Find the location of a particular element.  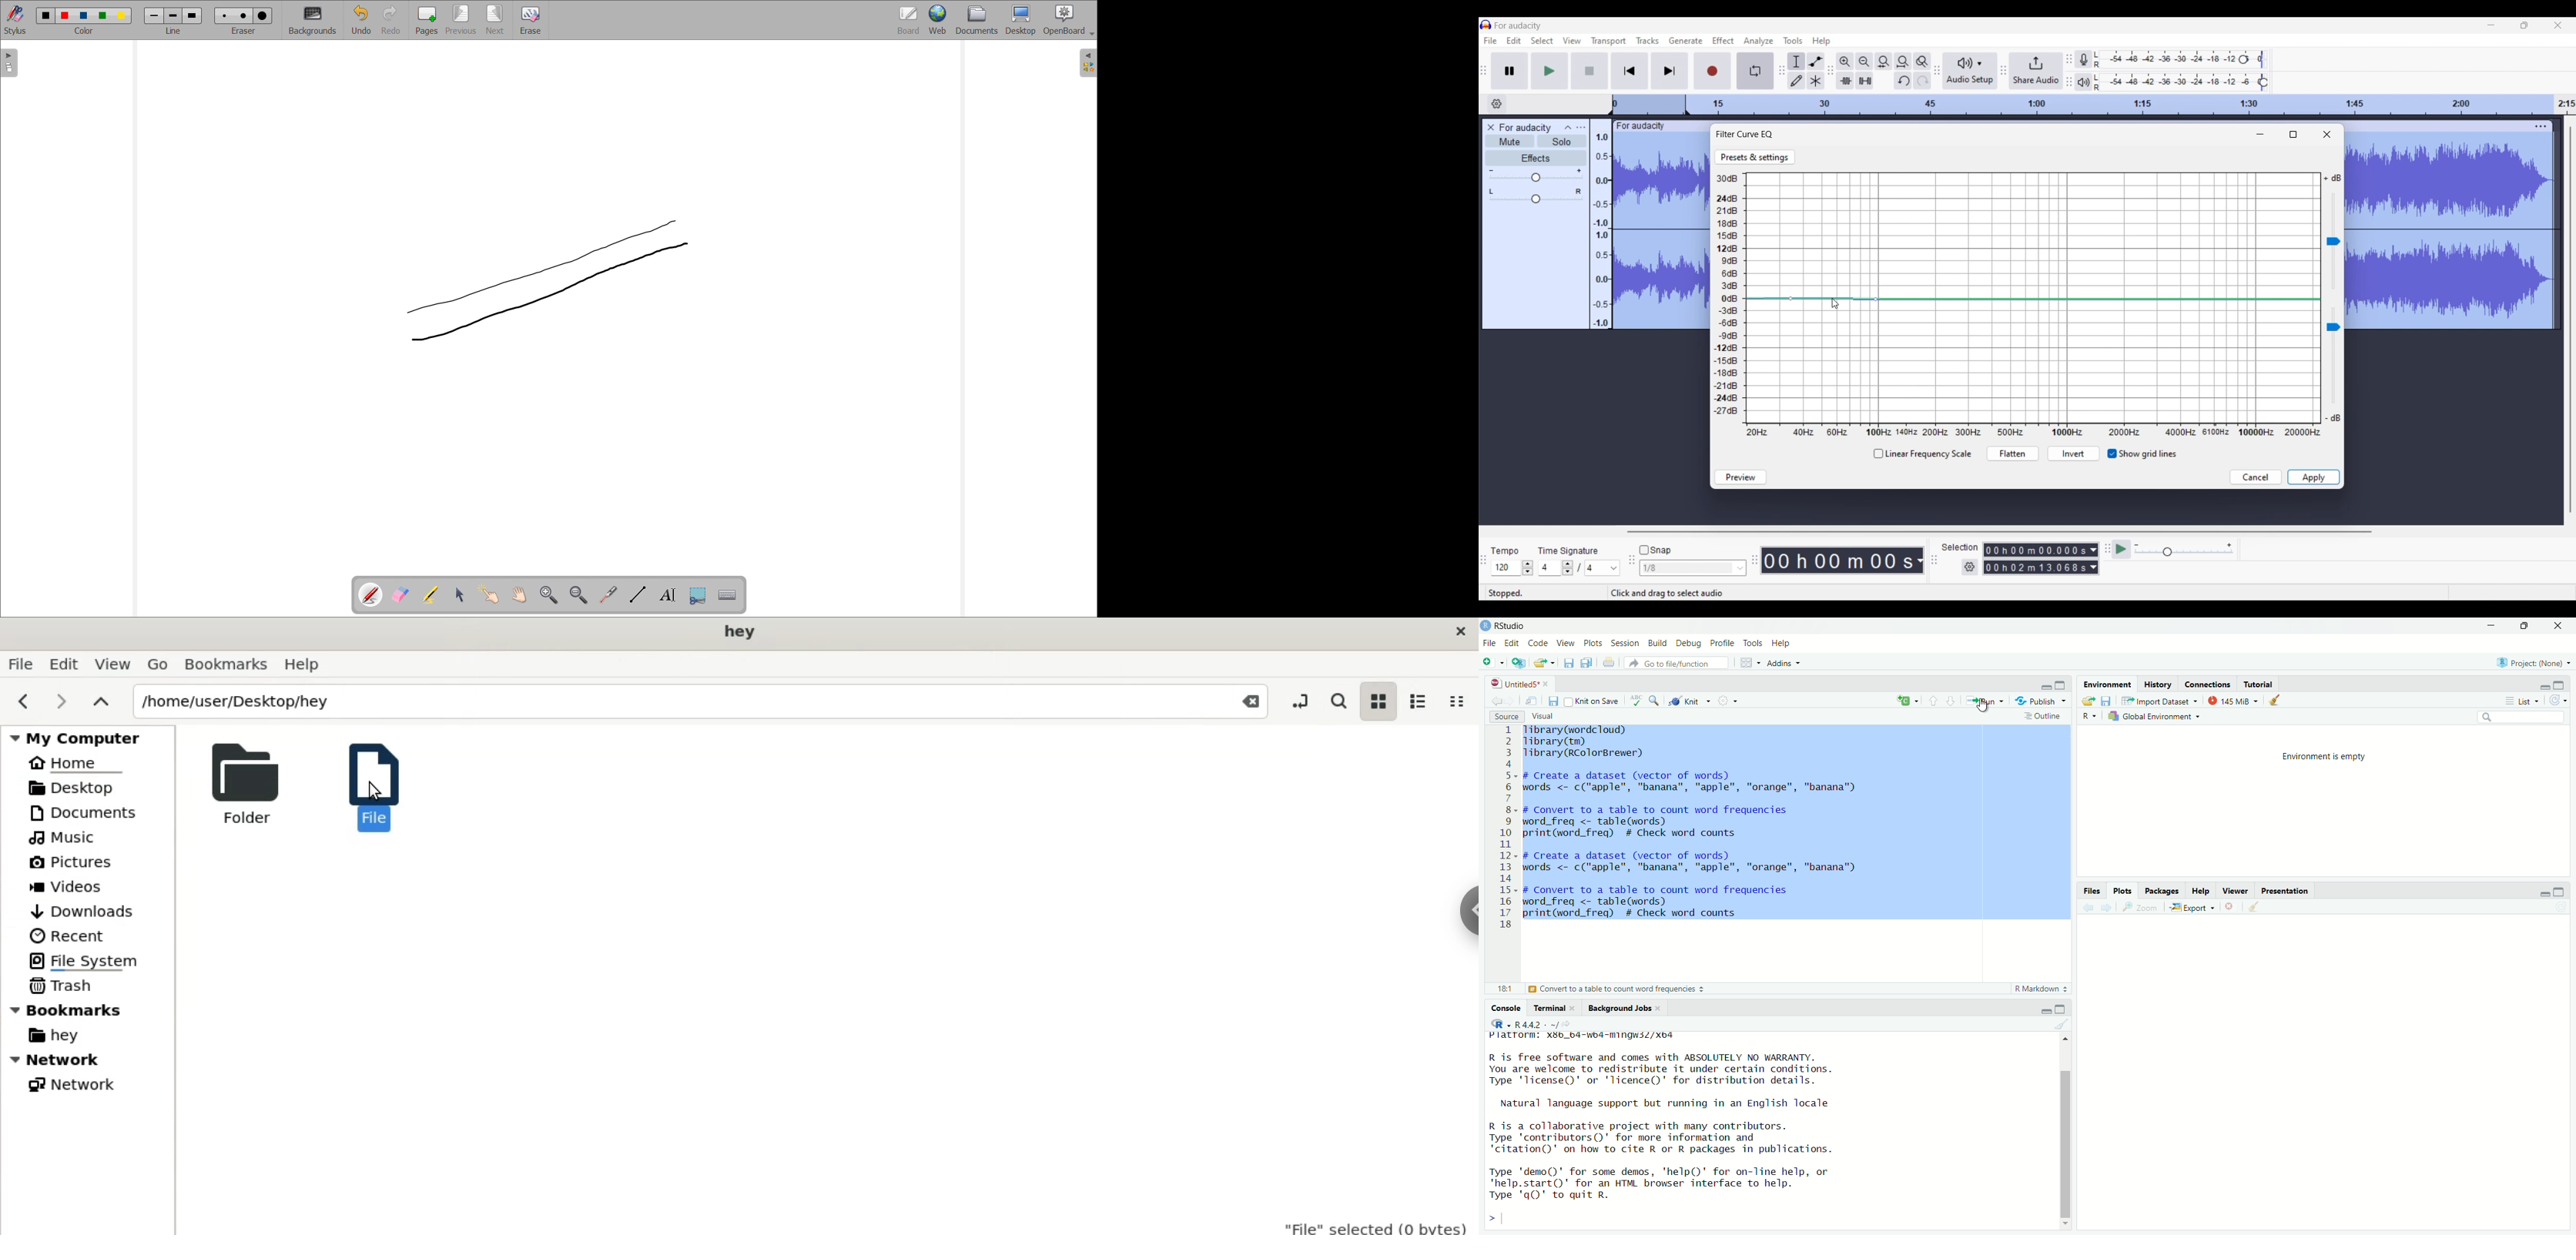

Record/Record new track is located at coordinates (1716, 71).